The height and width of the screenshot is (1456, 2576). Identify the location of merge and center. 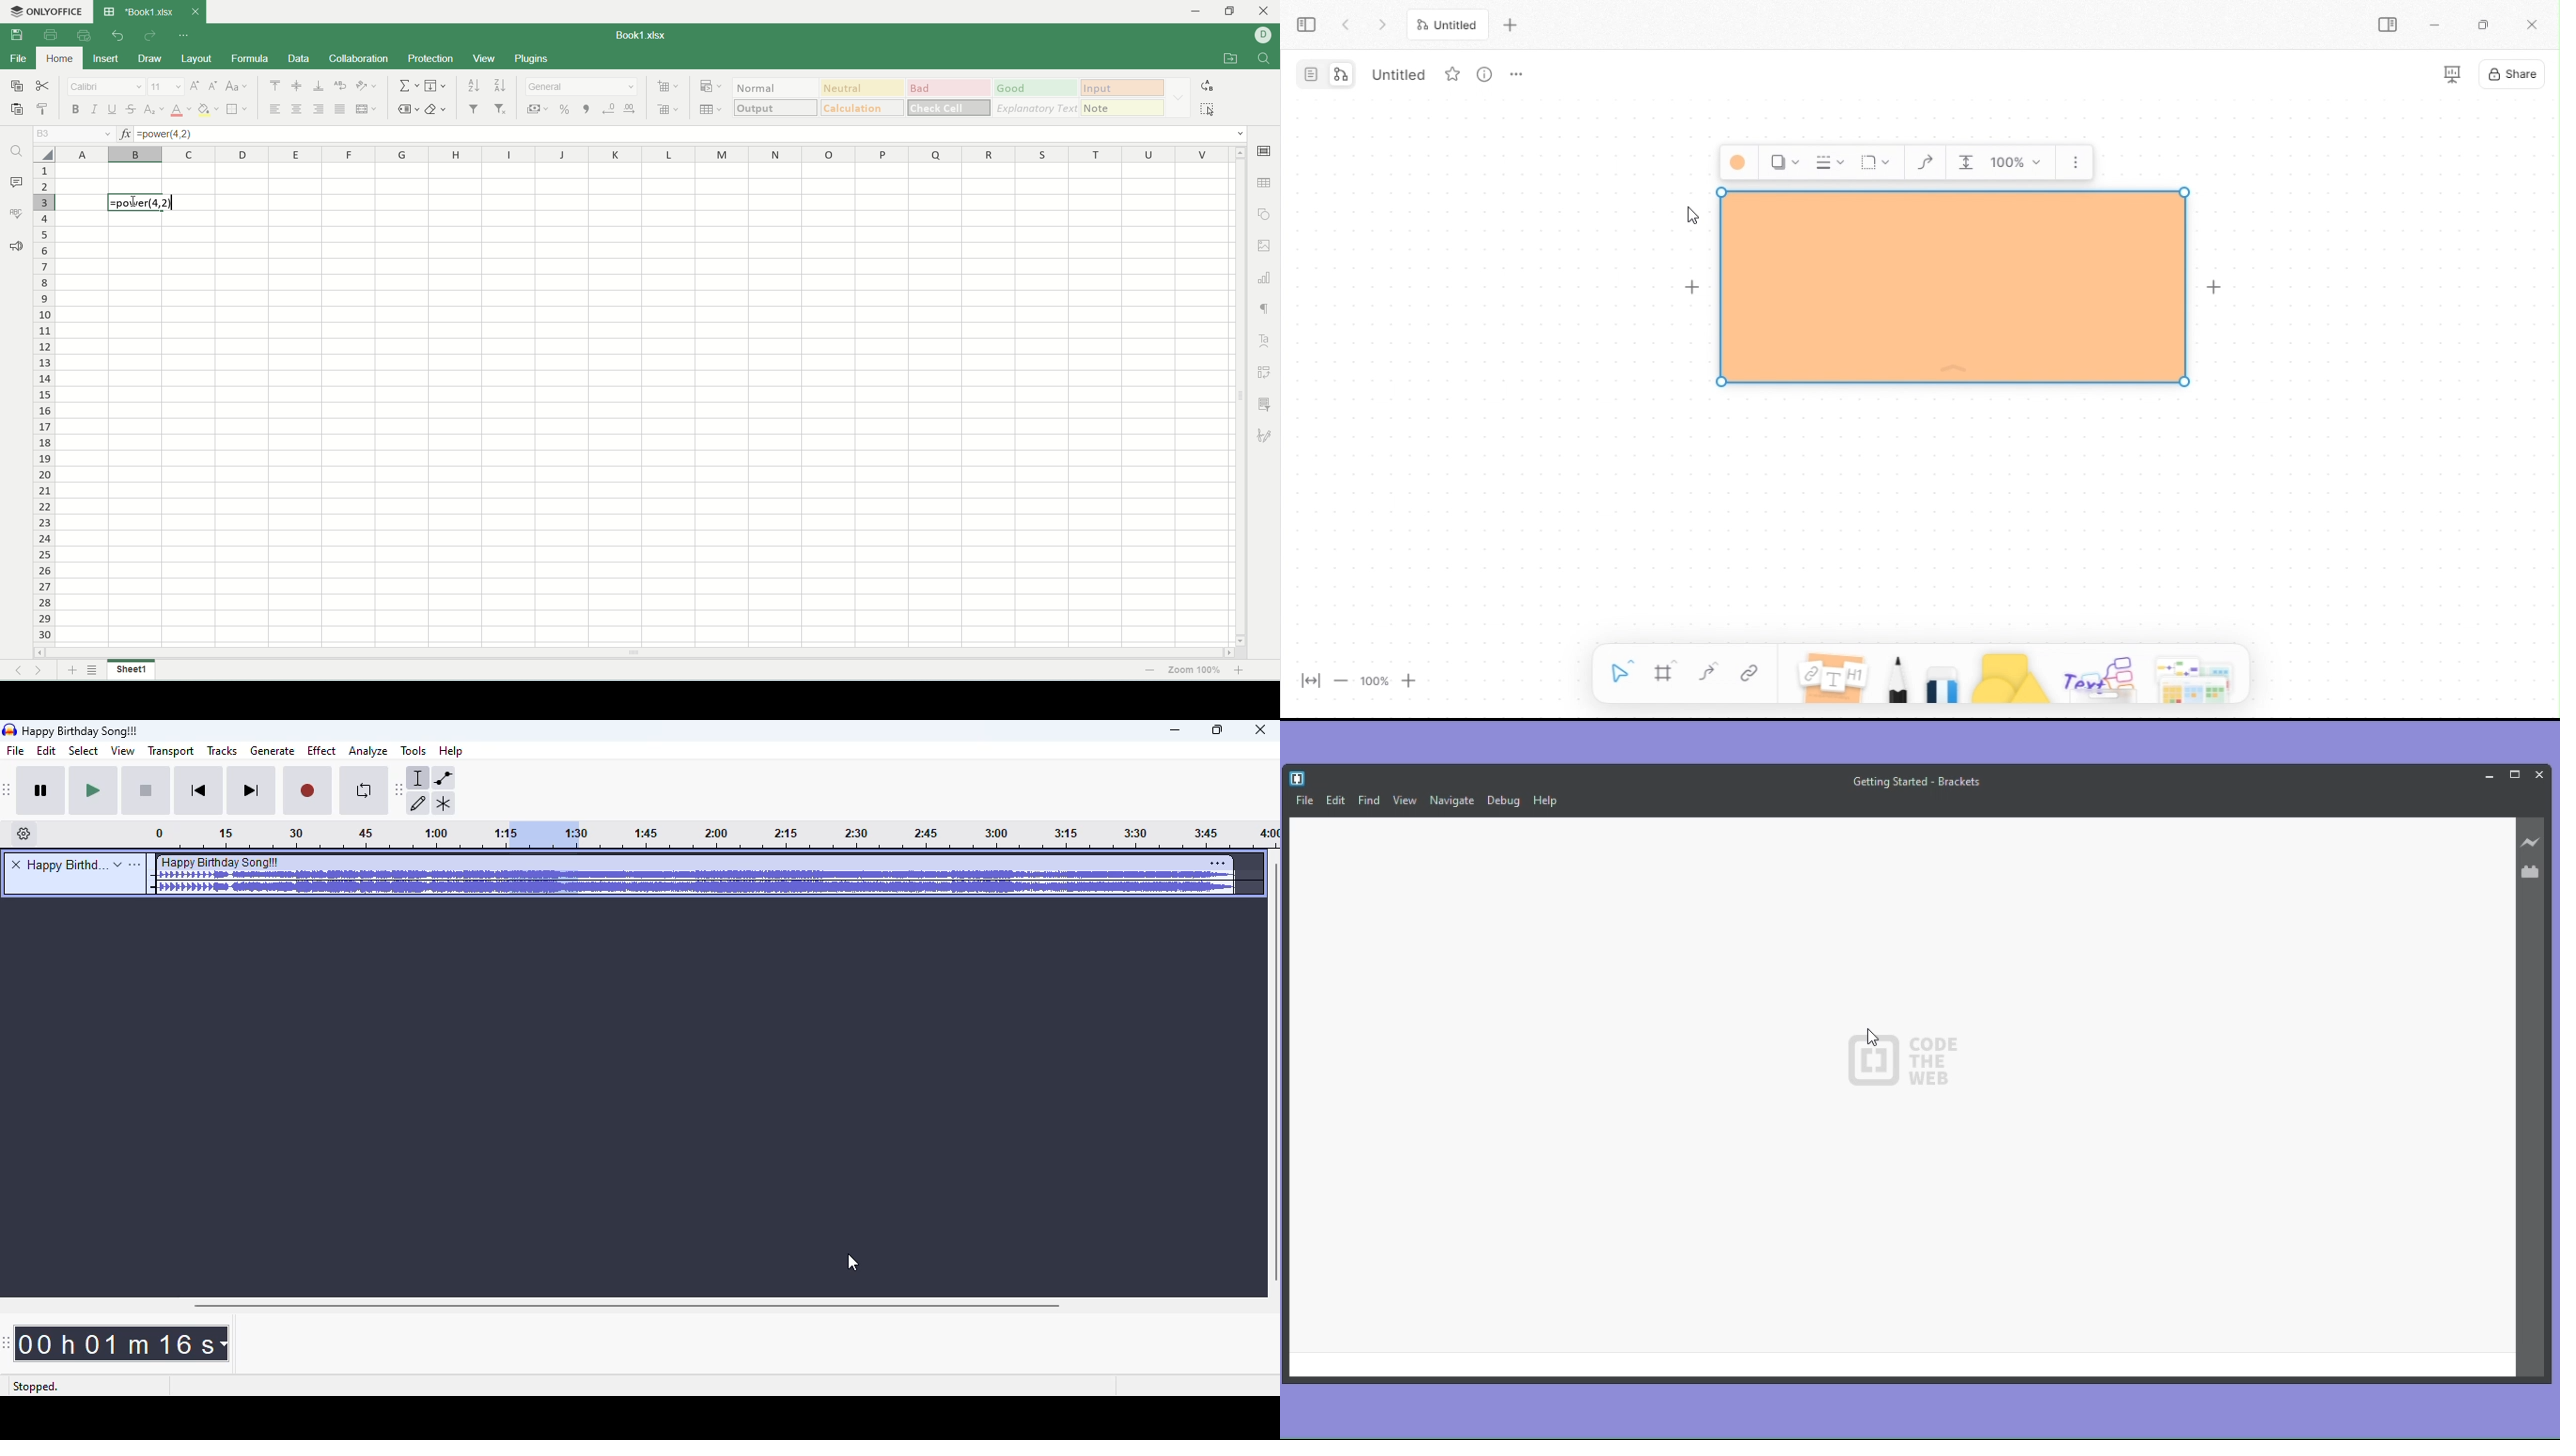
(365, 109).